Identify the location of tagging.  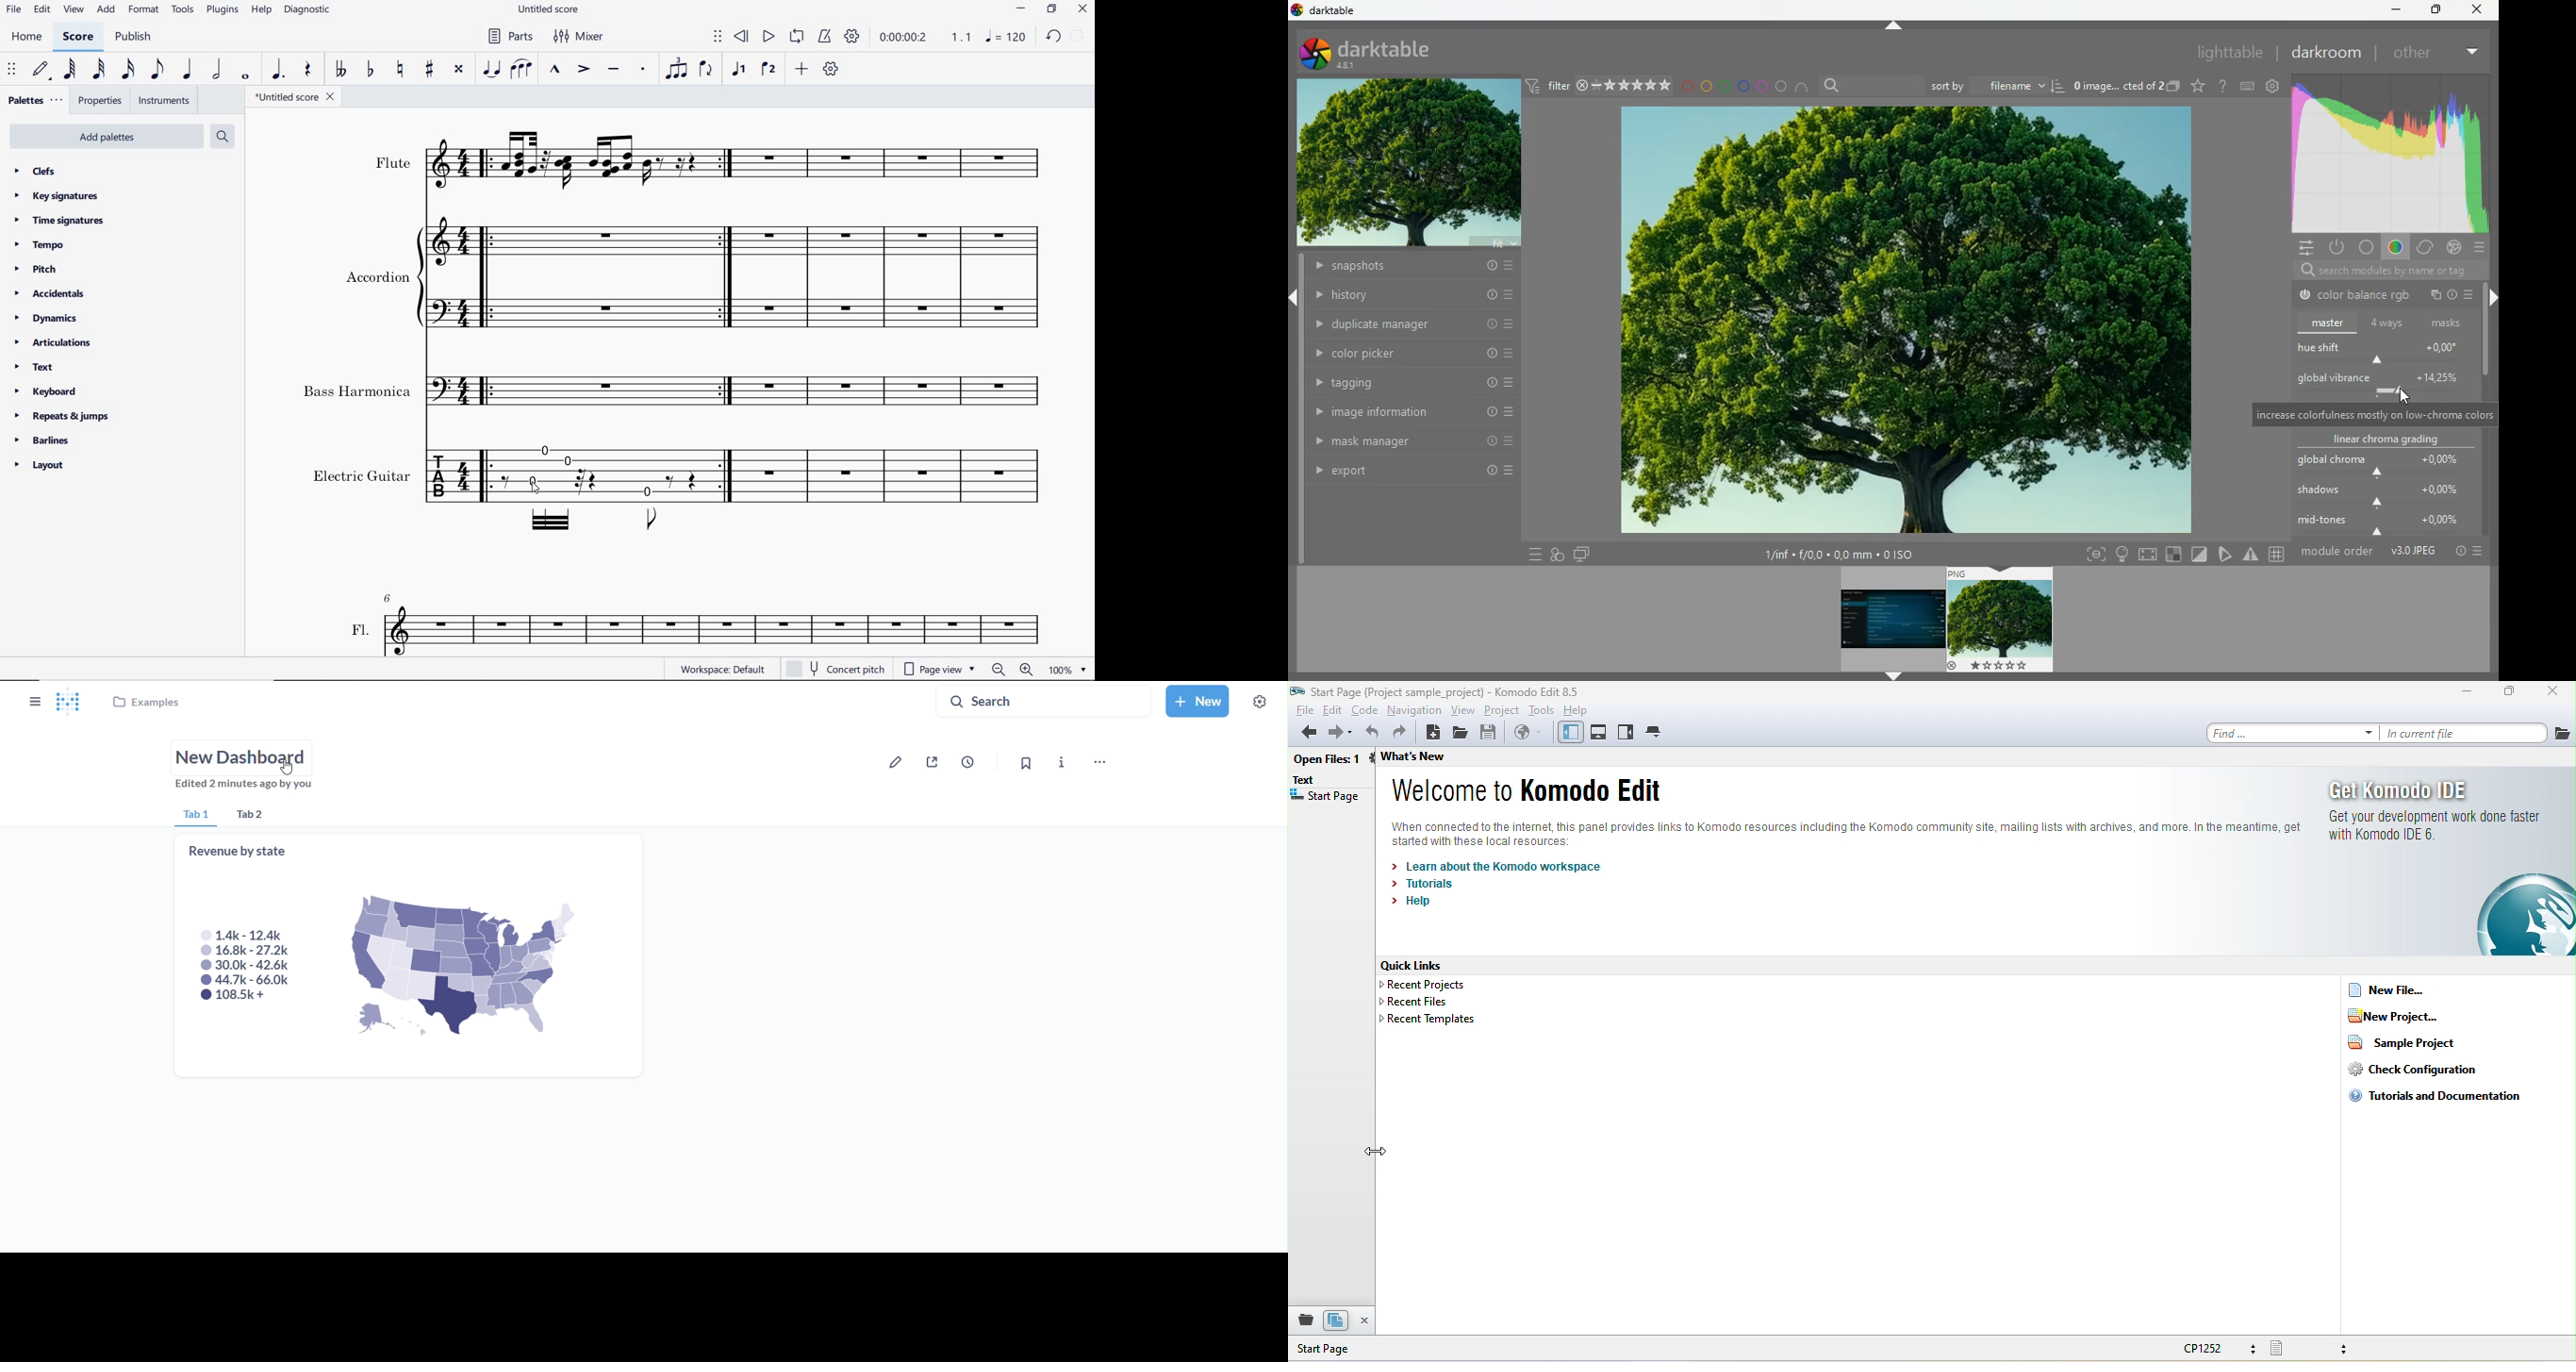
(1415, 383).